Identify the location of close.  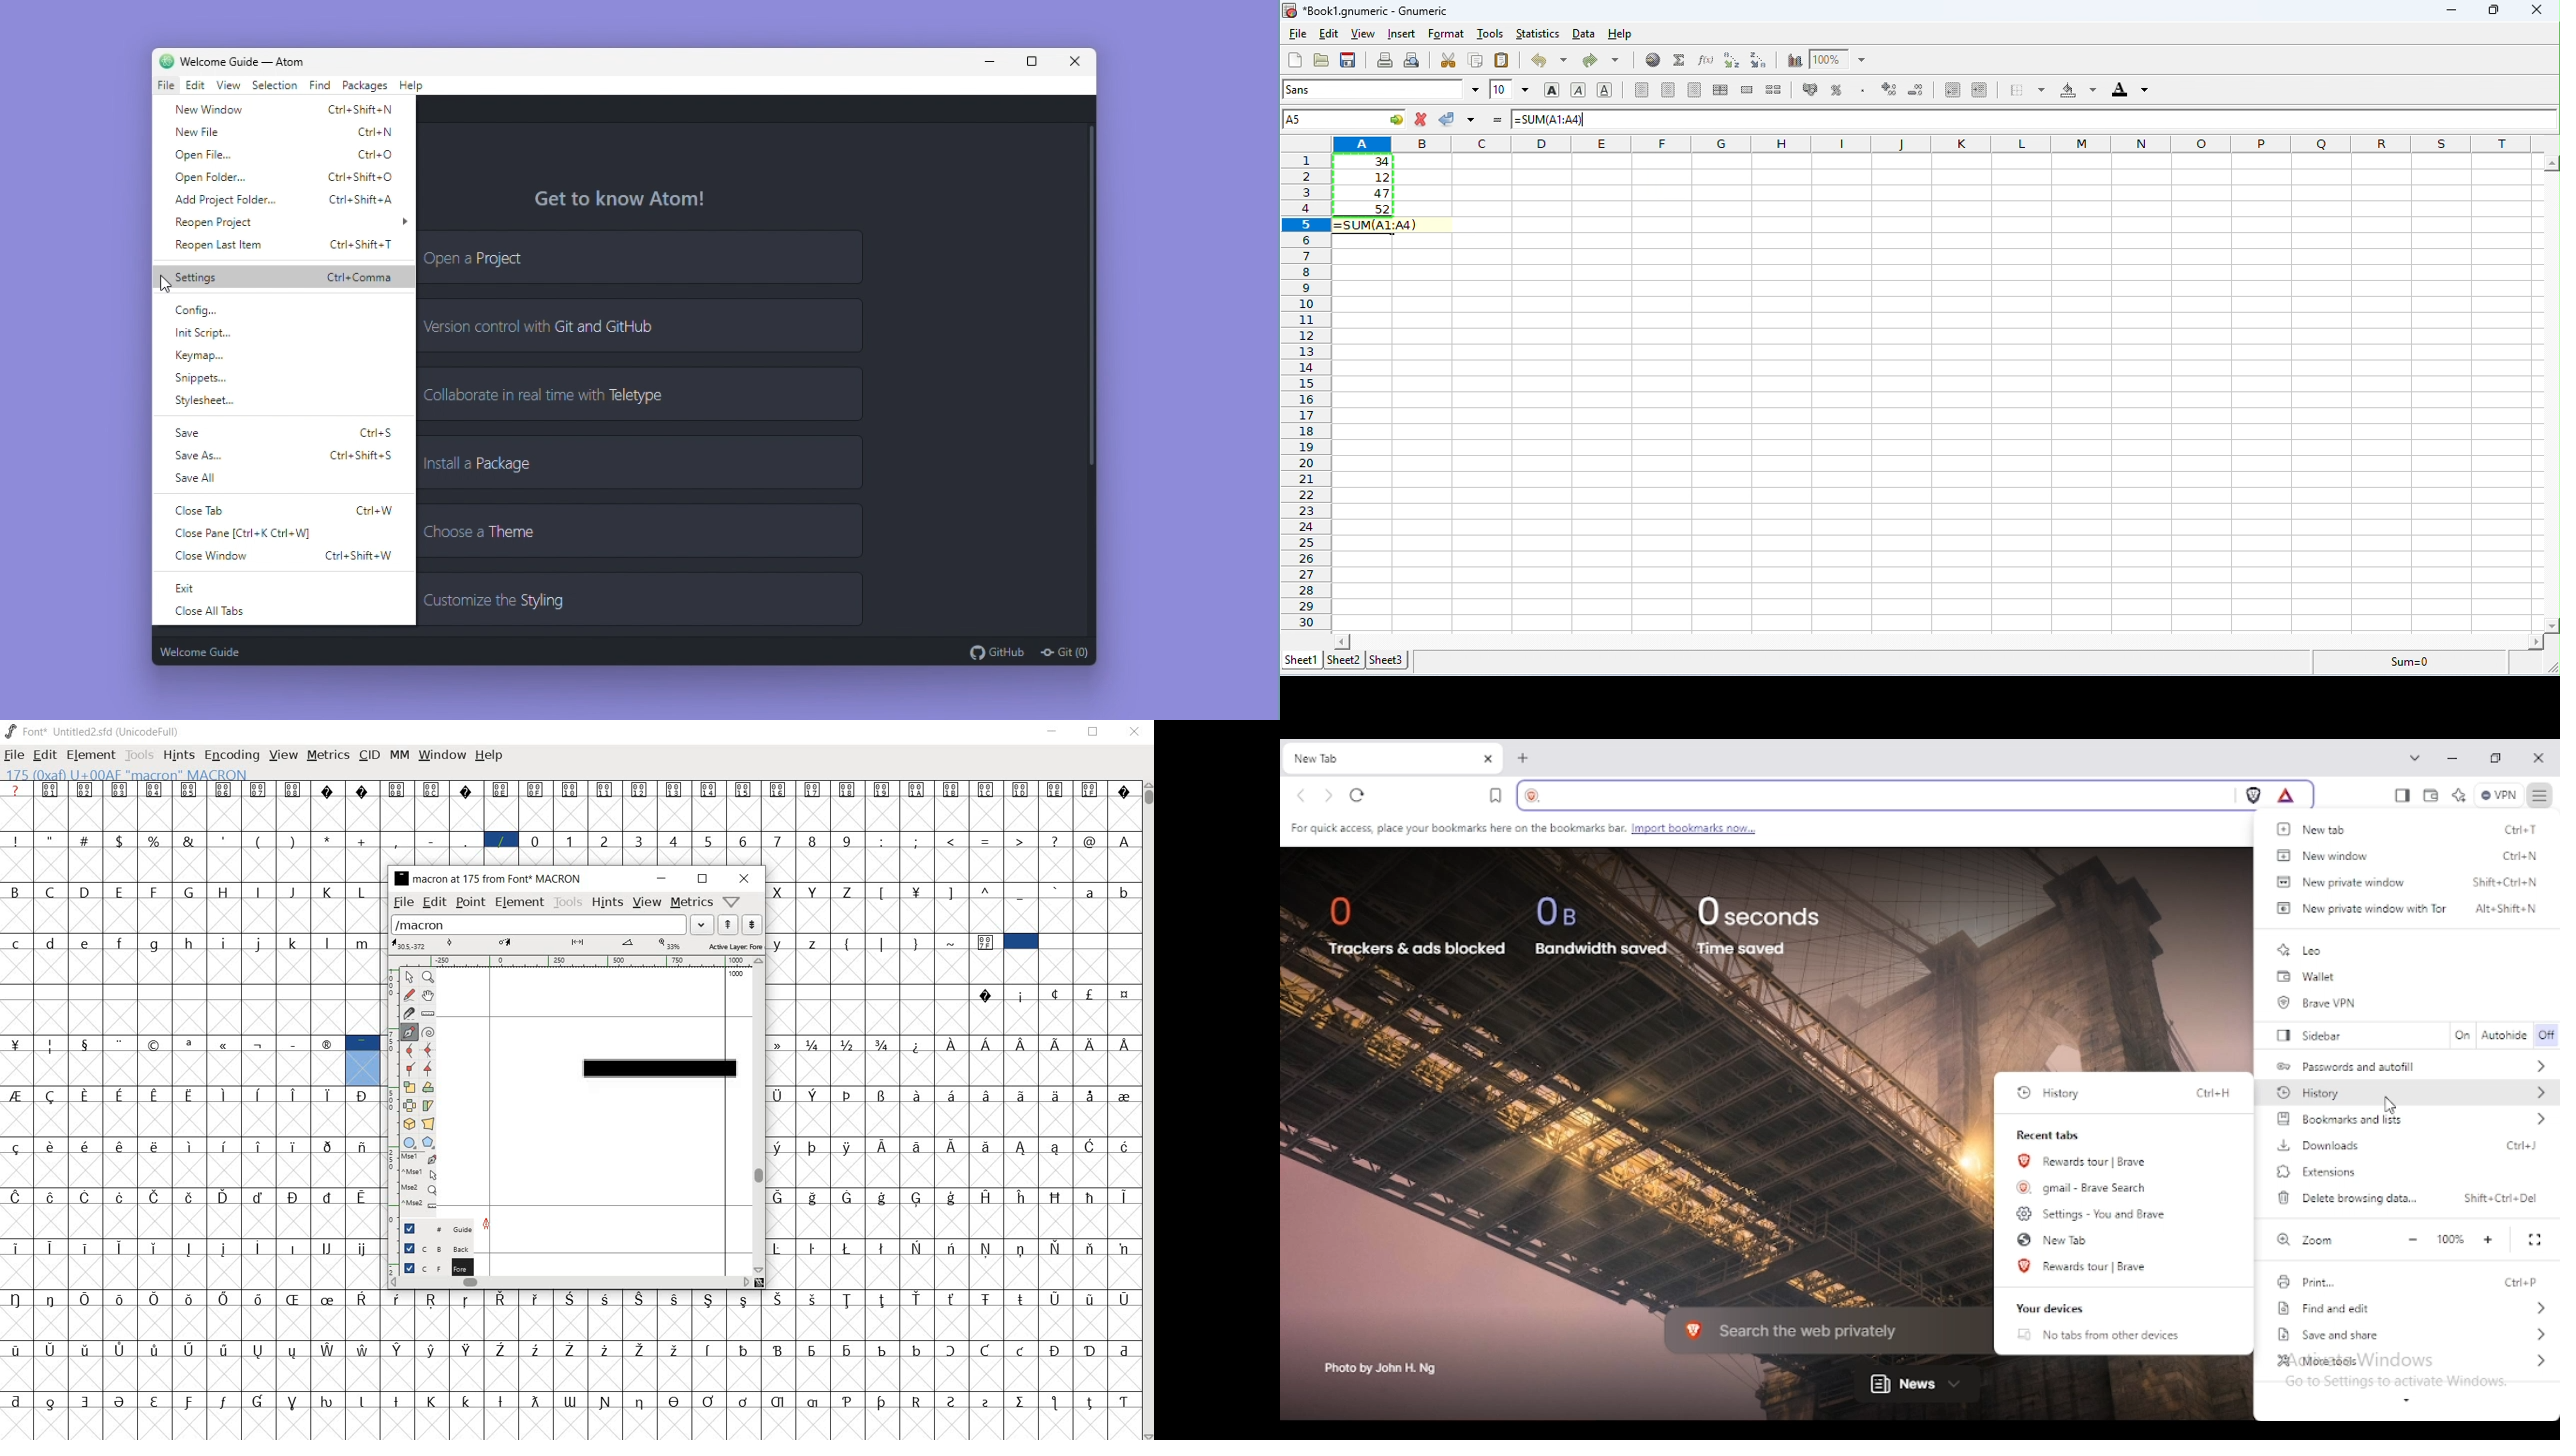
(742, 878).